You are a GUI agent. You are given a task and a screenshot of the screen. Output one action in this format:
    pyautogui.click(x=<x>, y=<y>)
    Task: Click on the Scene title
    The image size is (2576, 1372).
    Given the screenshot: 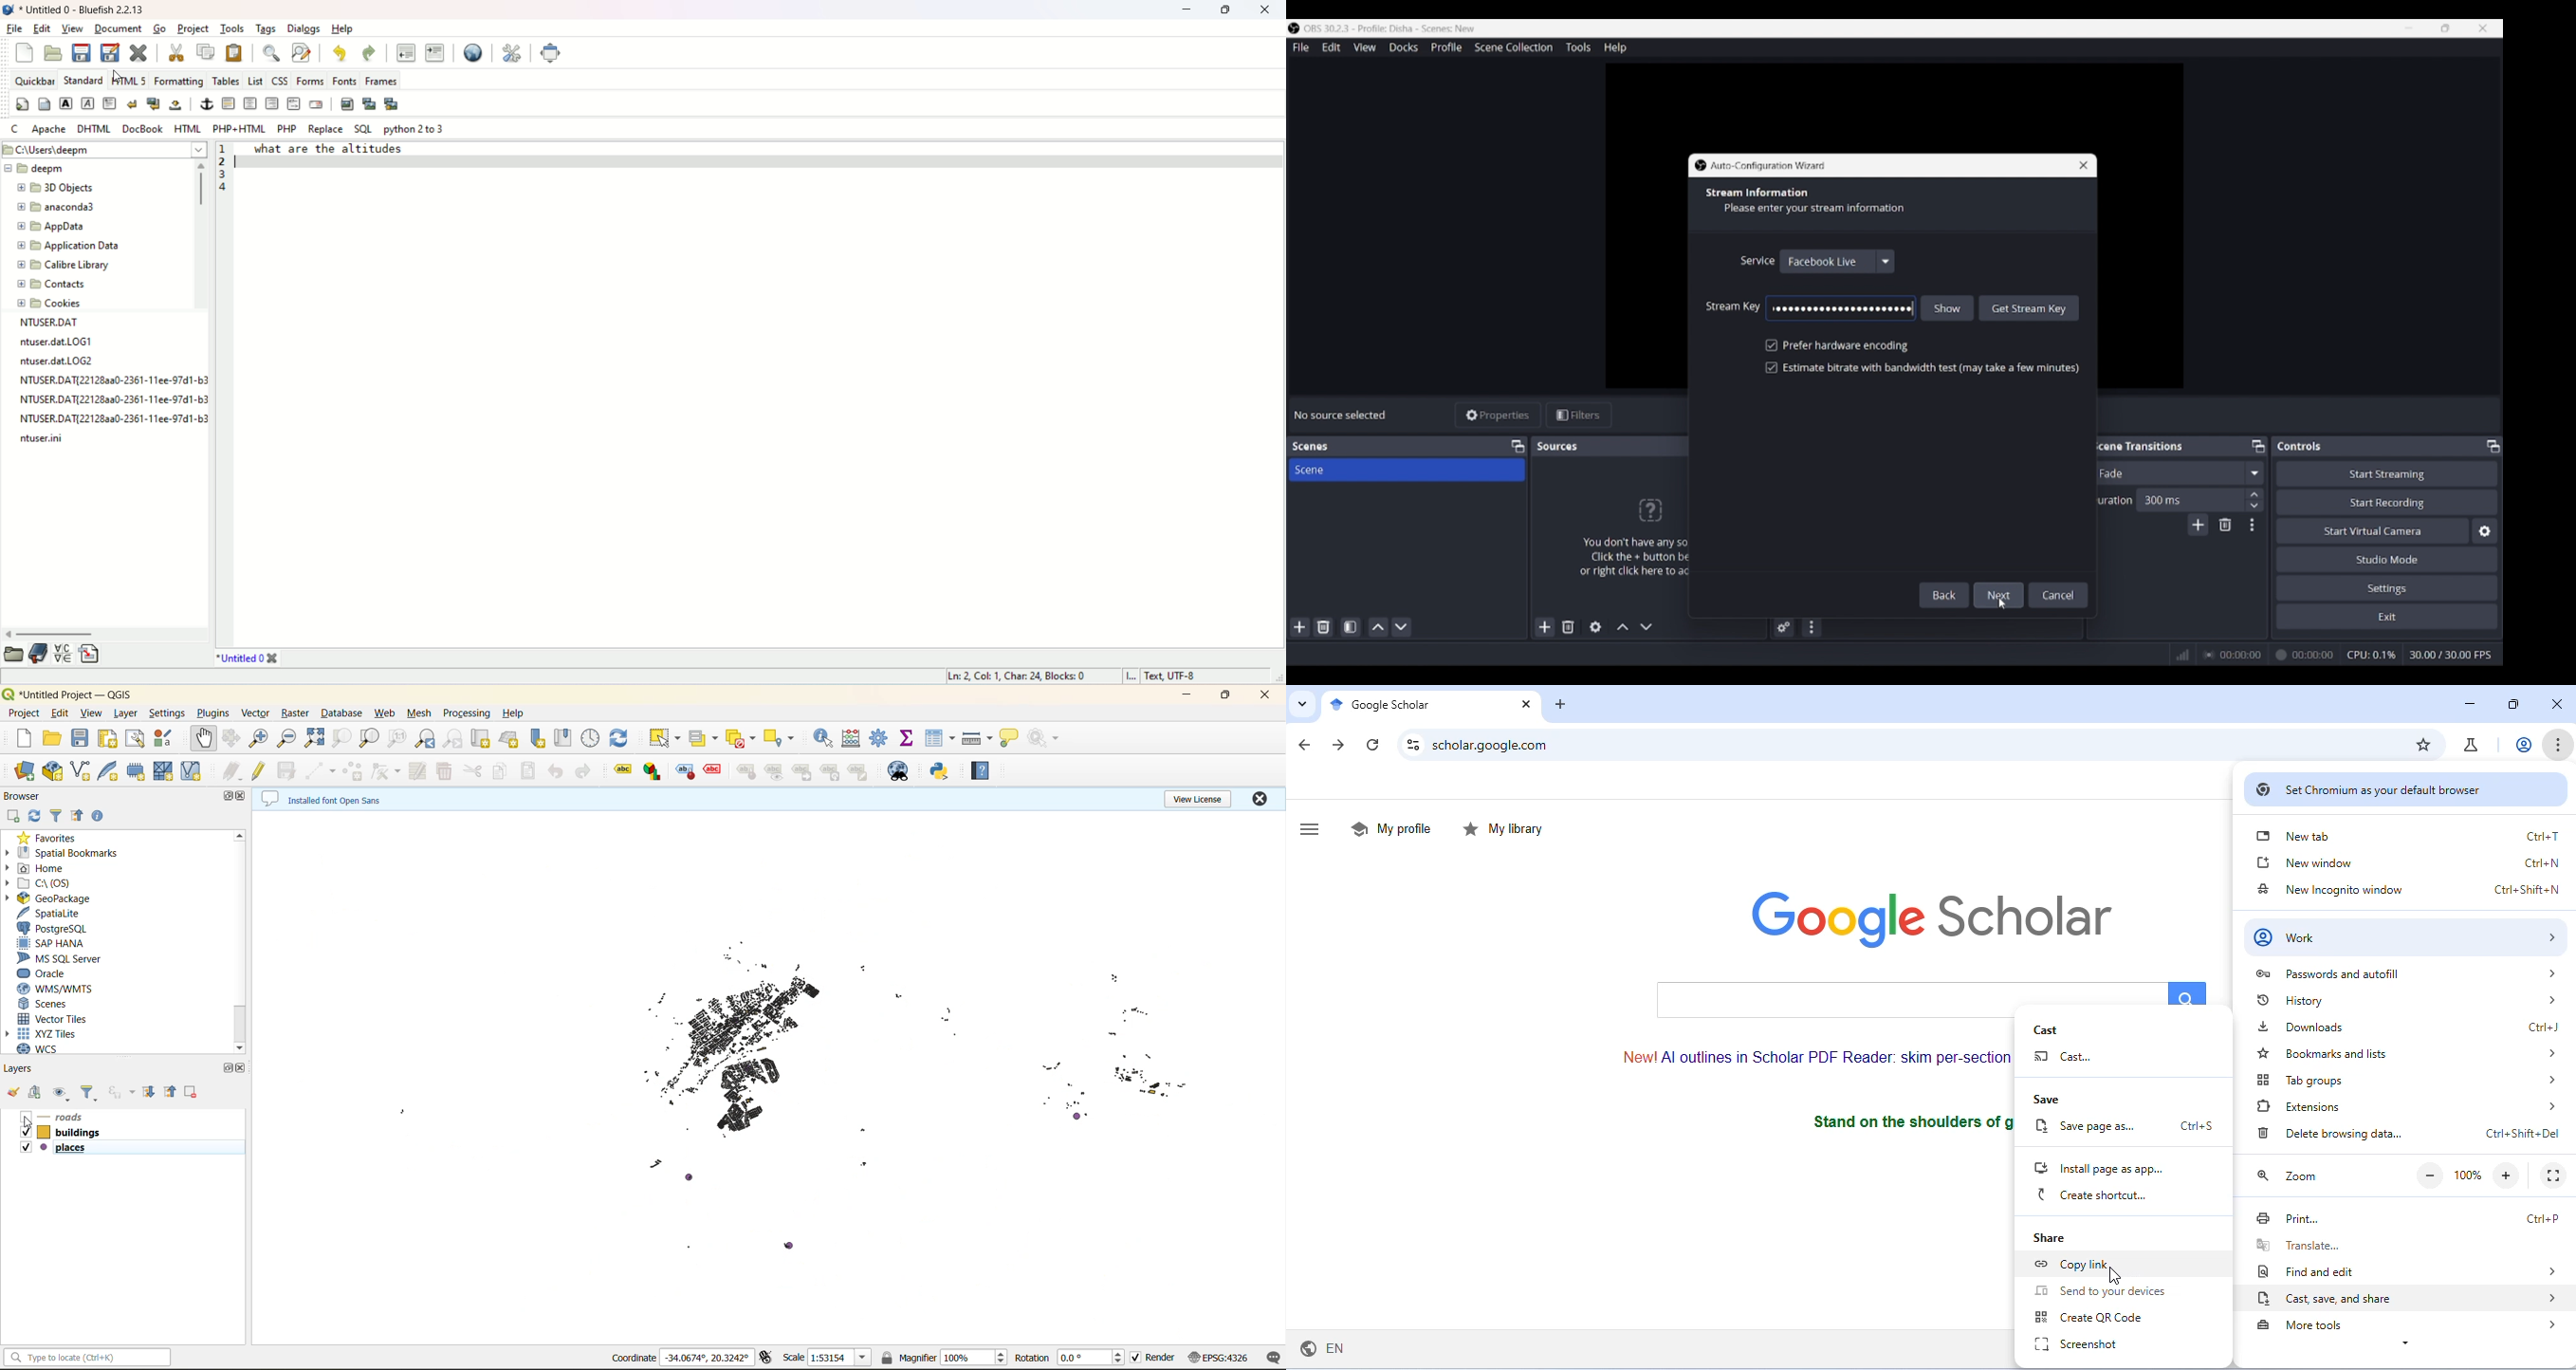 What is the action you would take?
    pyautogui.click(x=1407, y=469)
    